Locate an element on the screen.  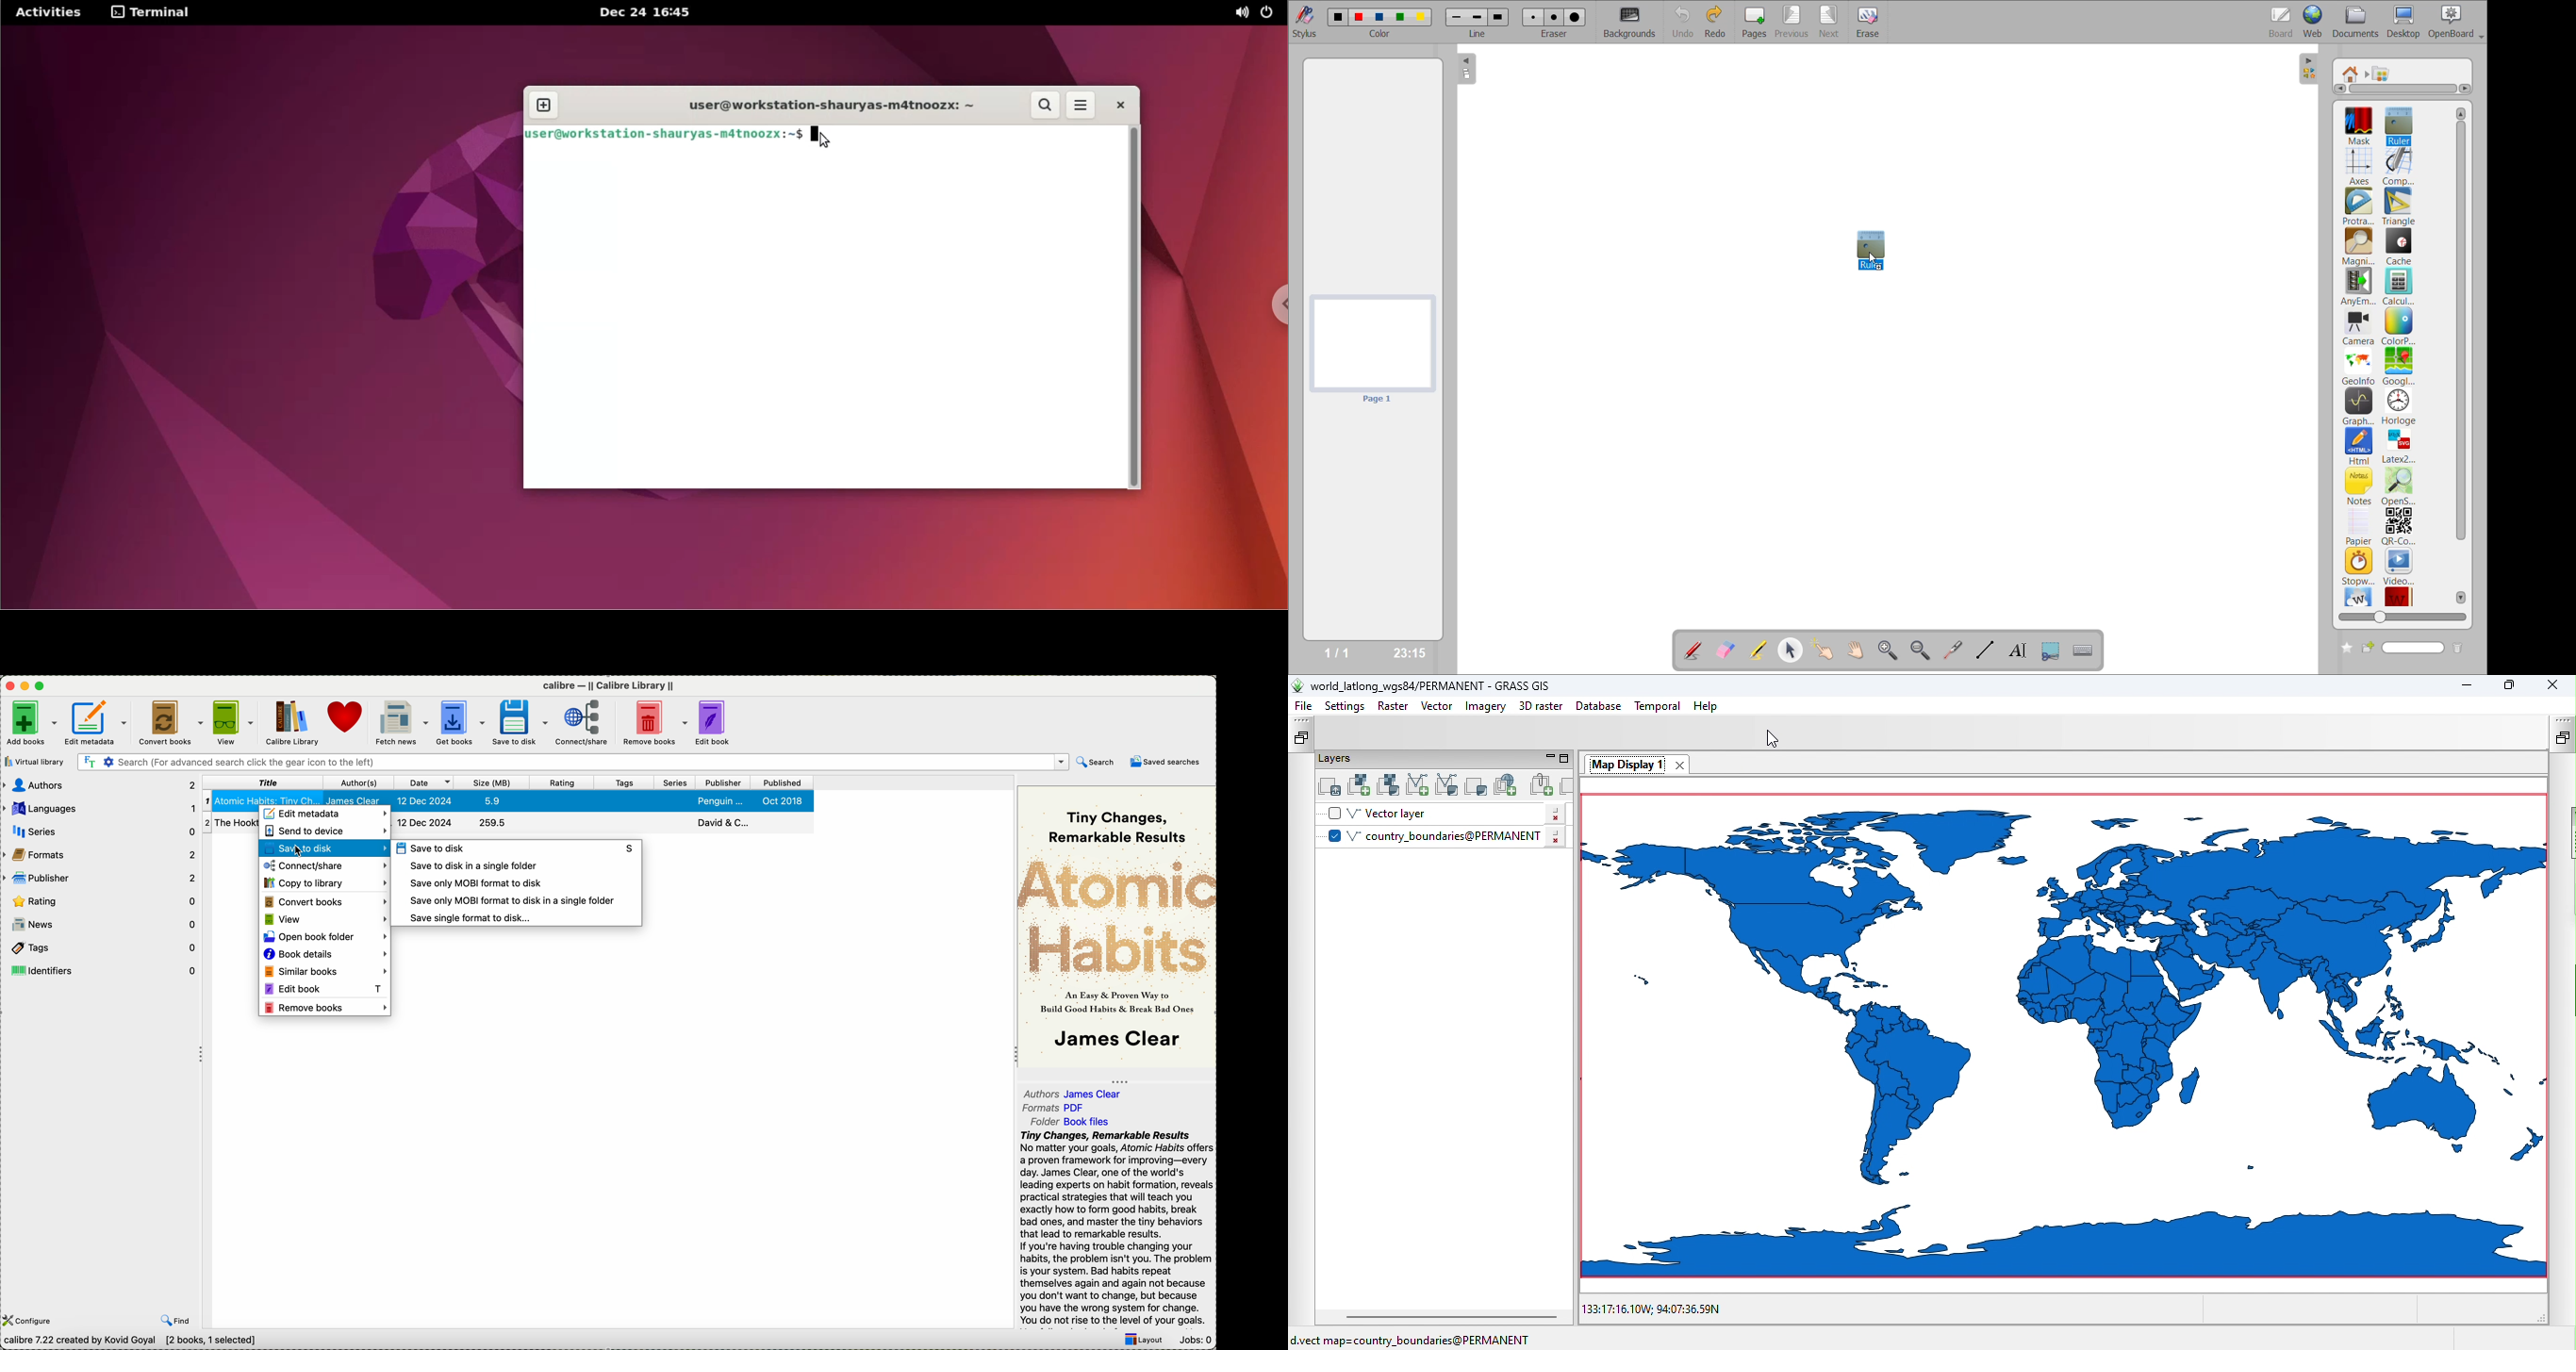
publisher is located at coordinates (723, 783).